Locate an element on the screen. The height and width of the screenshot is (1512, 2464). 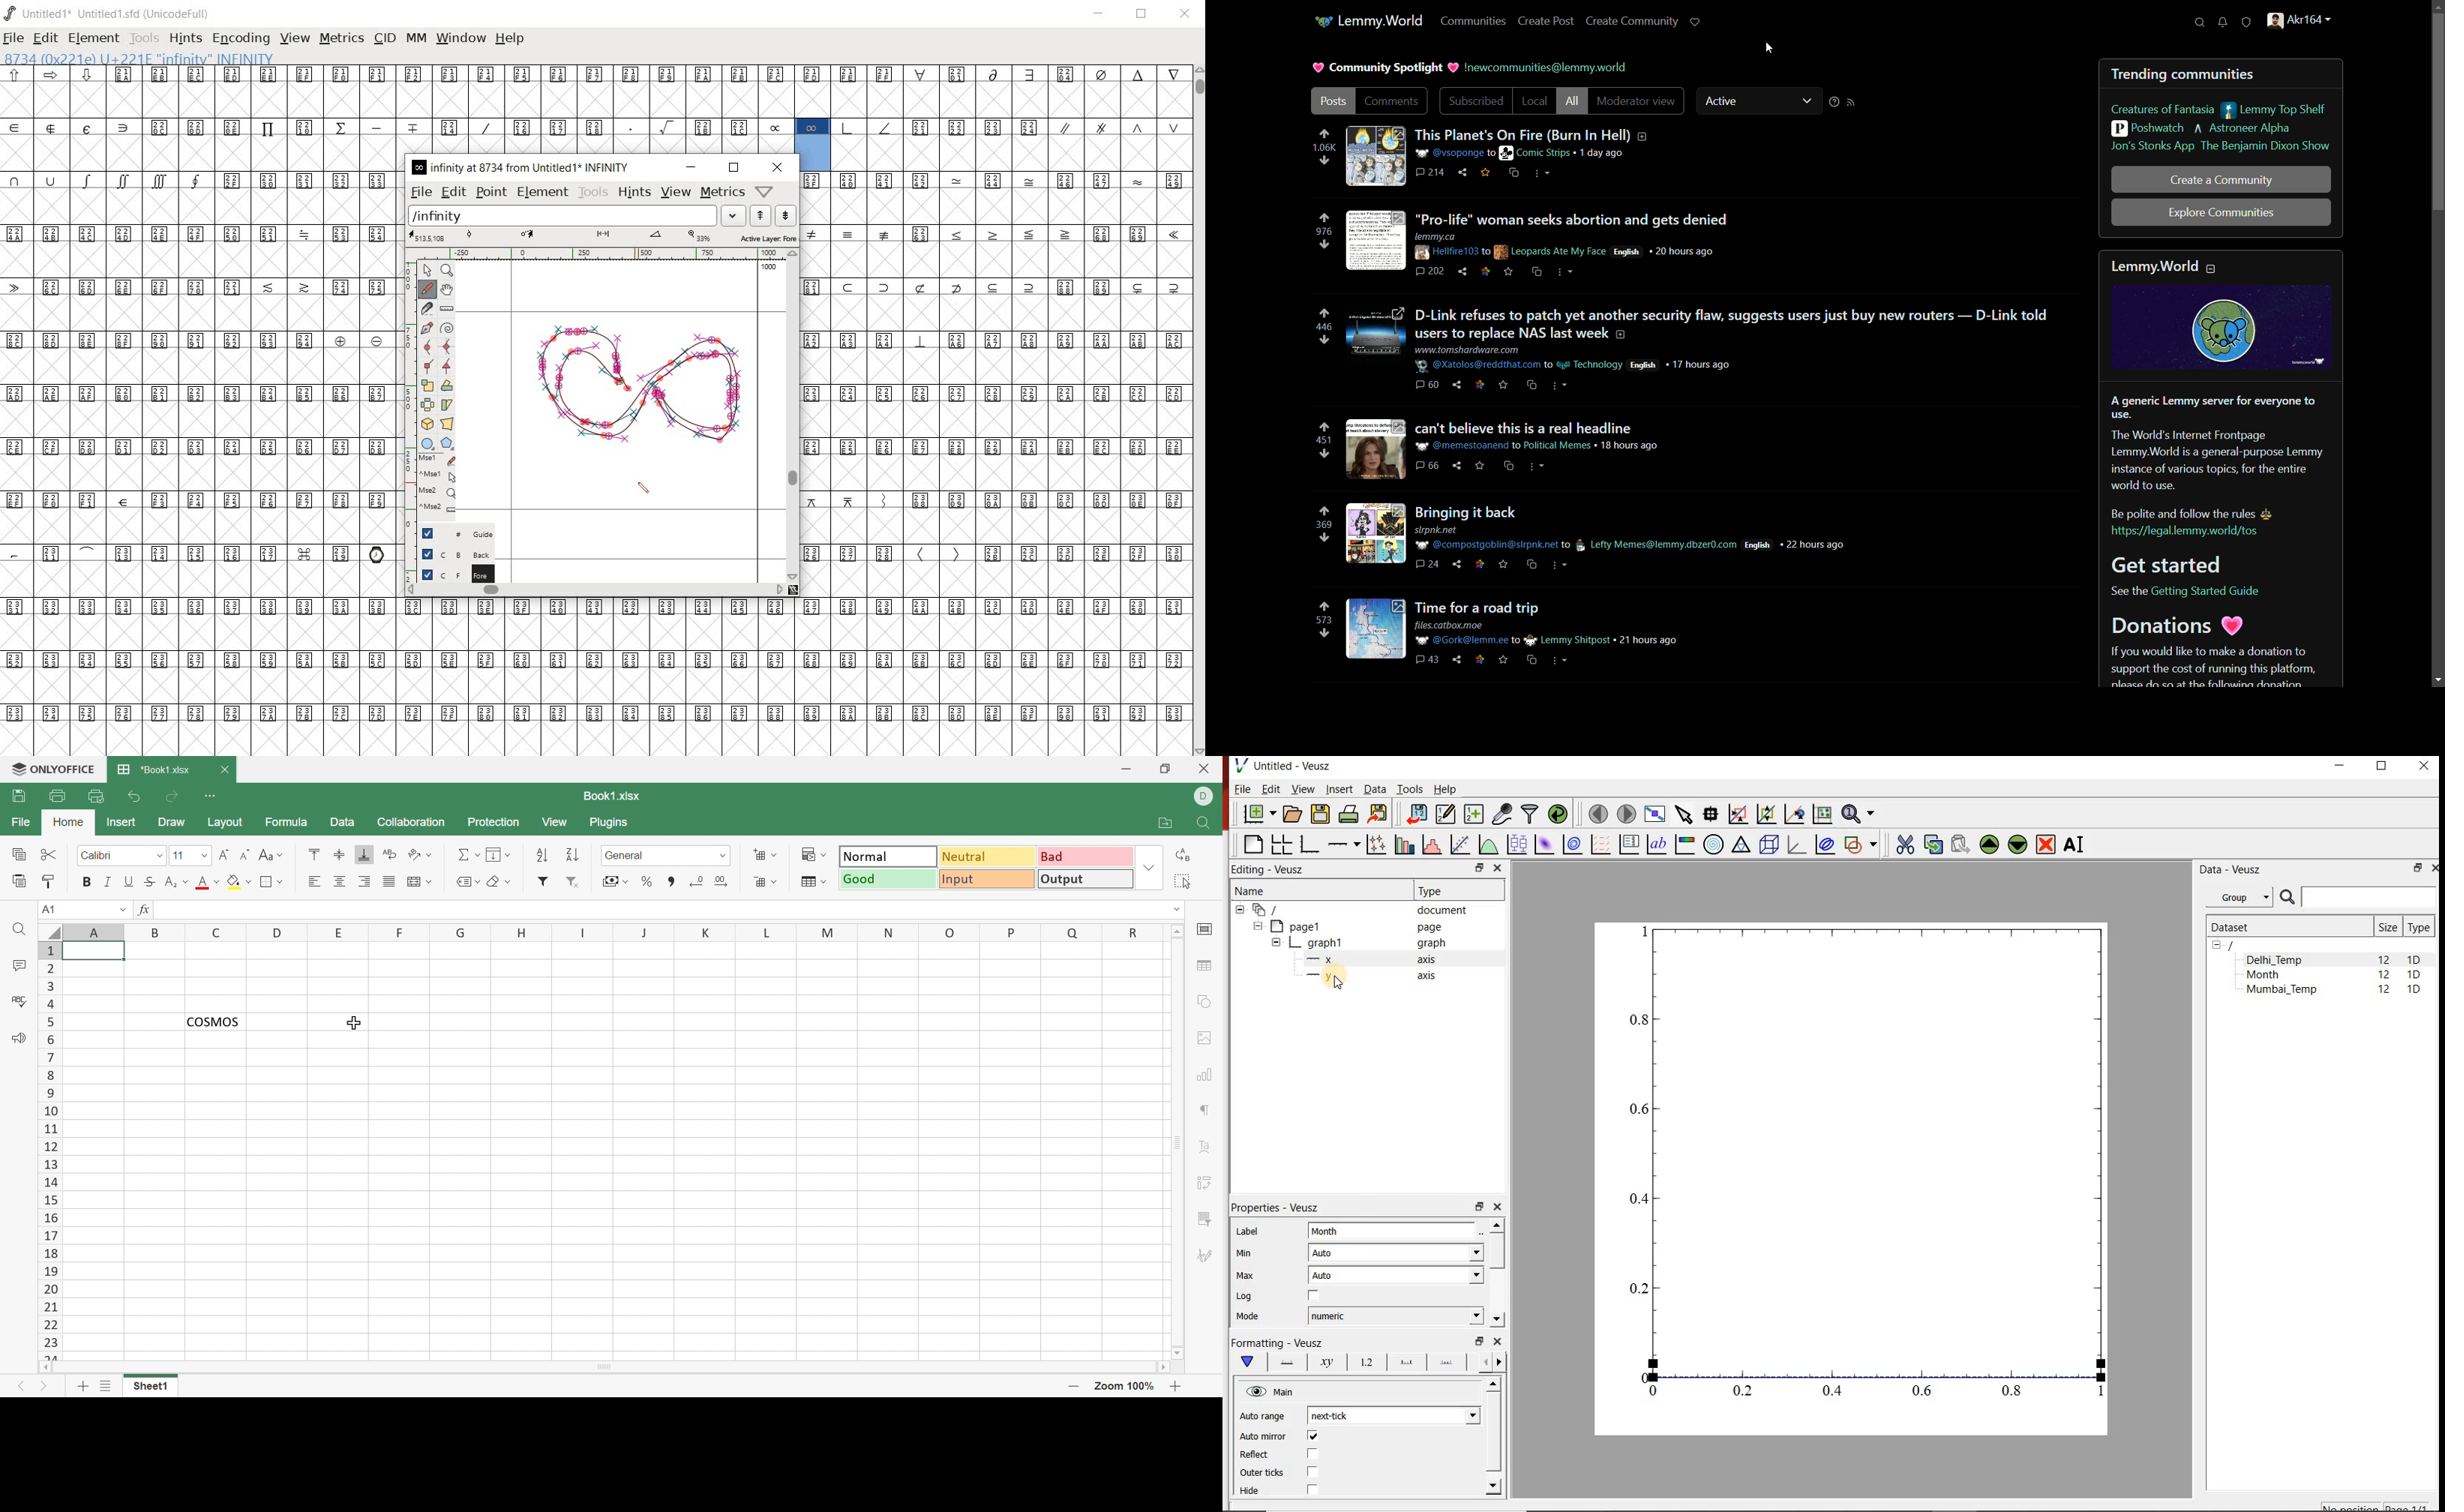
Merge and center is located at coordinates (419, 881).